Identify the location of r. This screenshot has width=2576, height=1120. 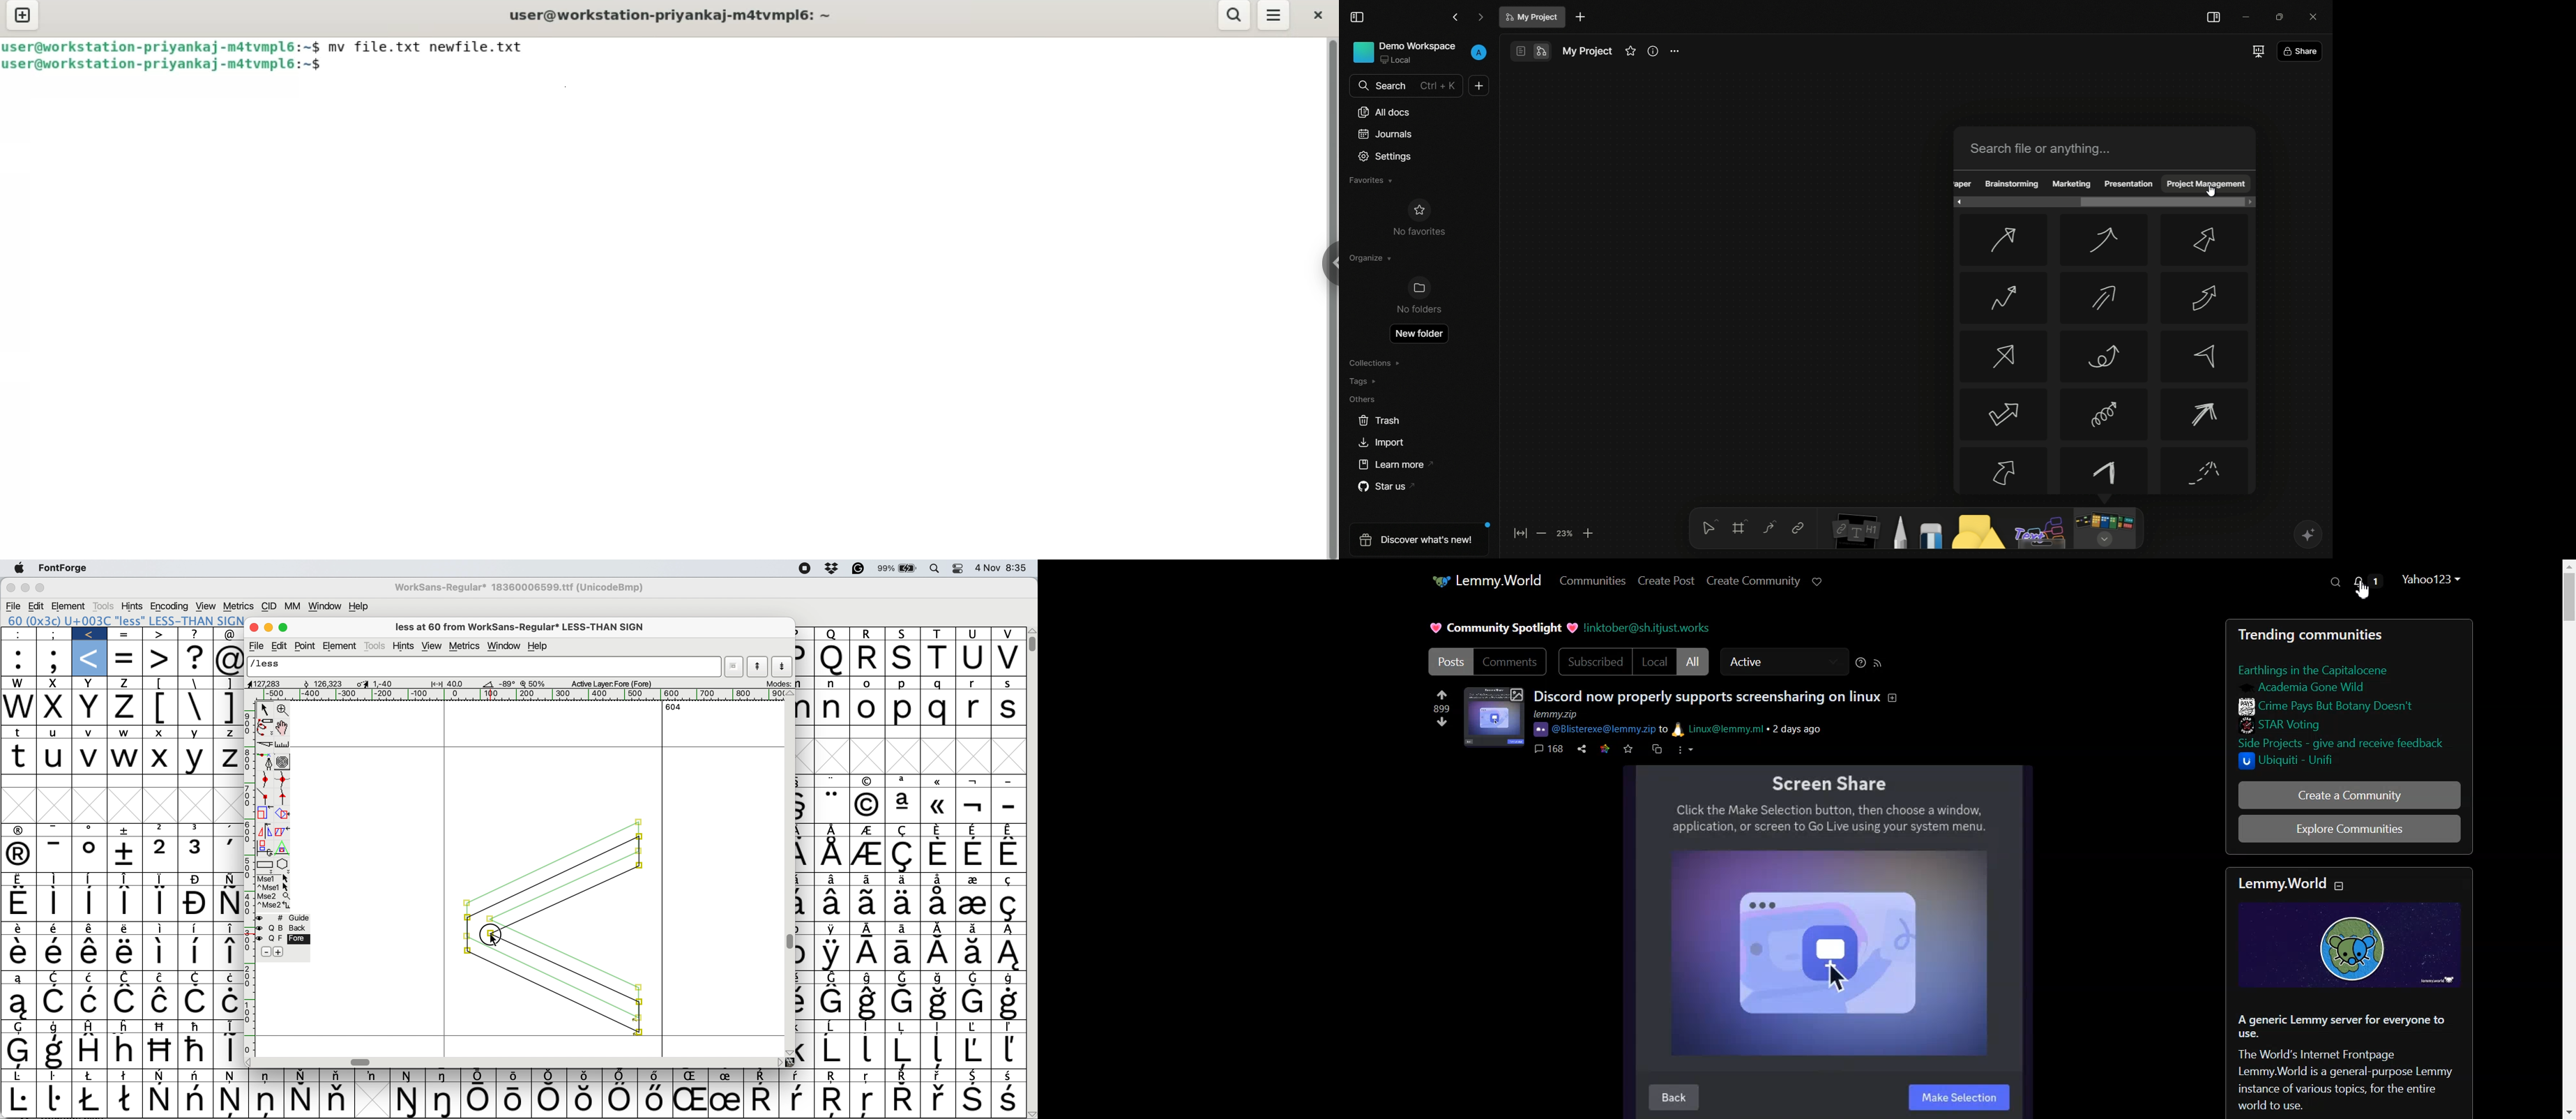
(973, 707).